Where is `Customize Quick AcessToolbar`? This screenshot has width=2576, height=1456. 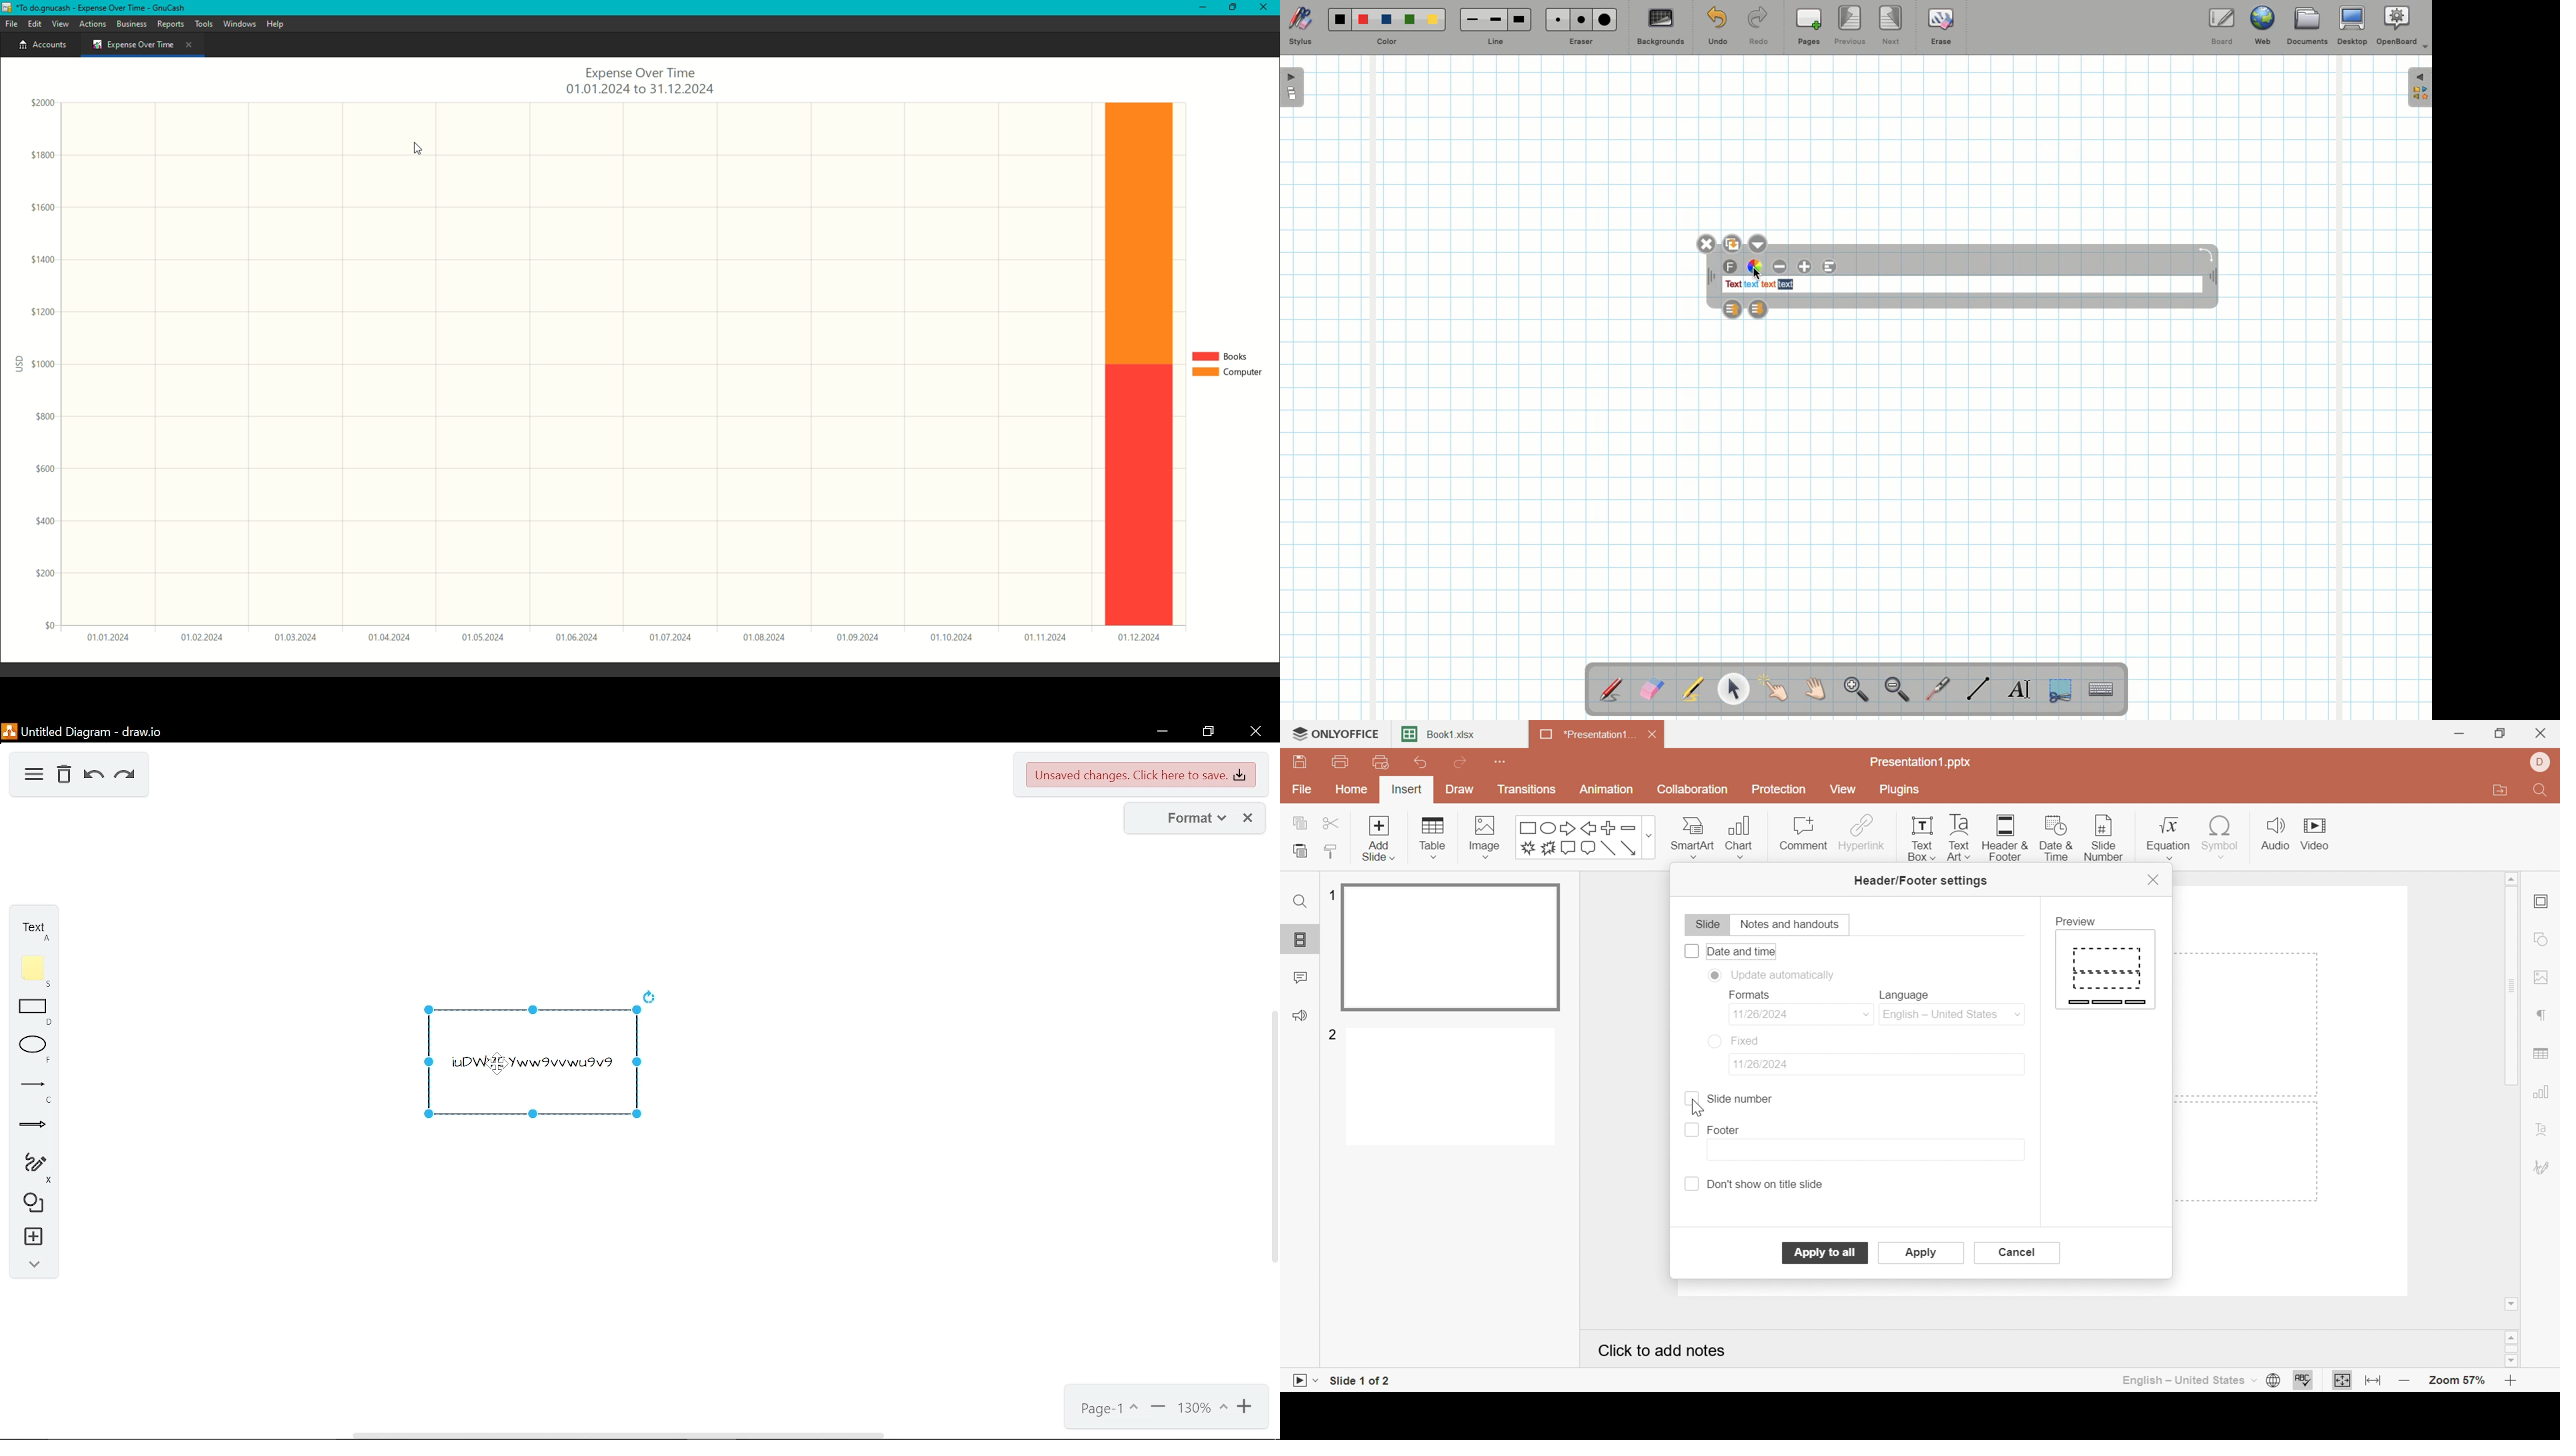 Customize Quick AcessToolbar is located at coordinates (1501, 760).